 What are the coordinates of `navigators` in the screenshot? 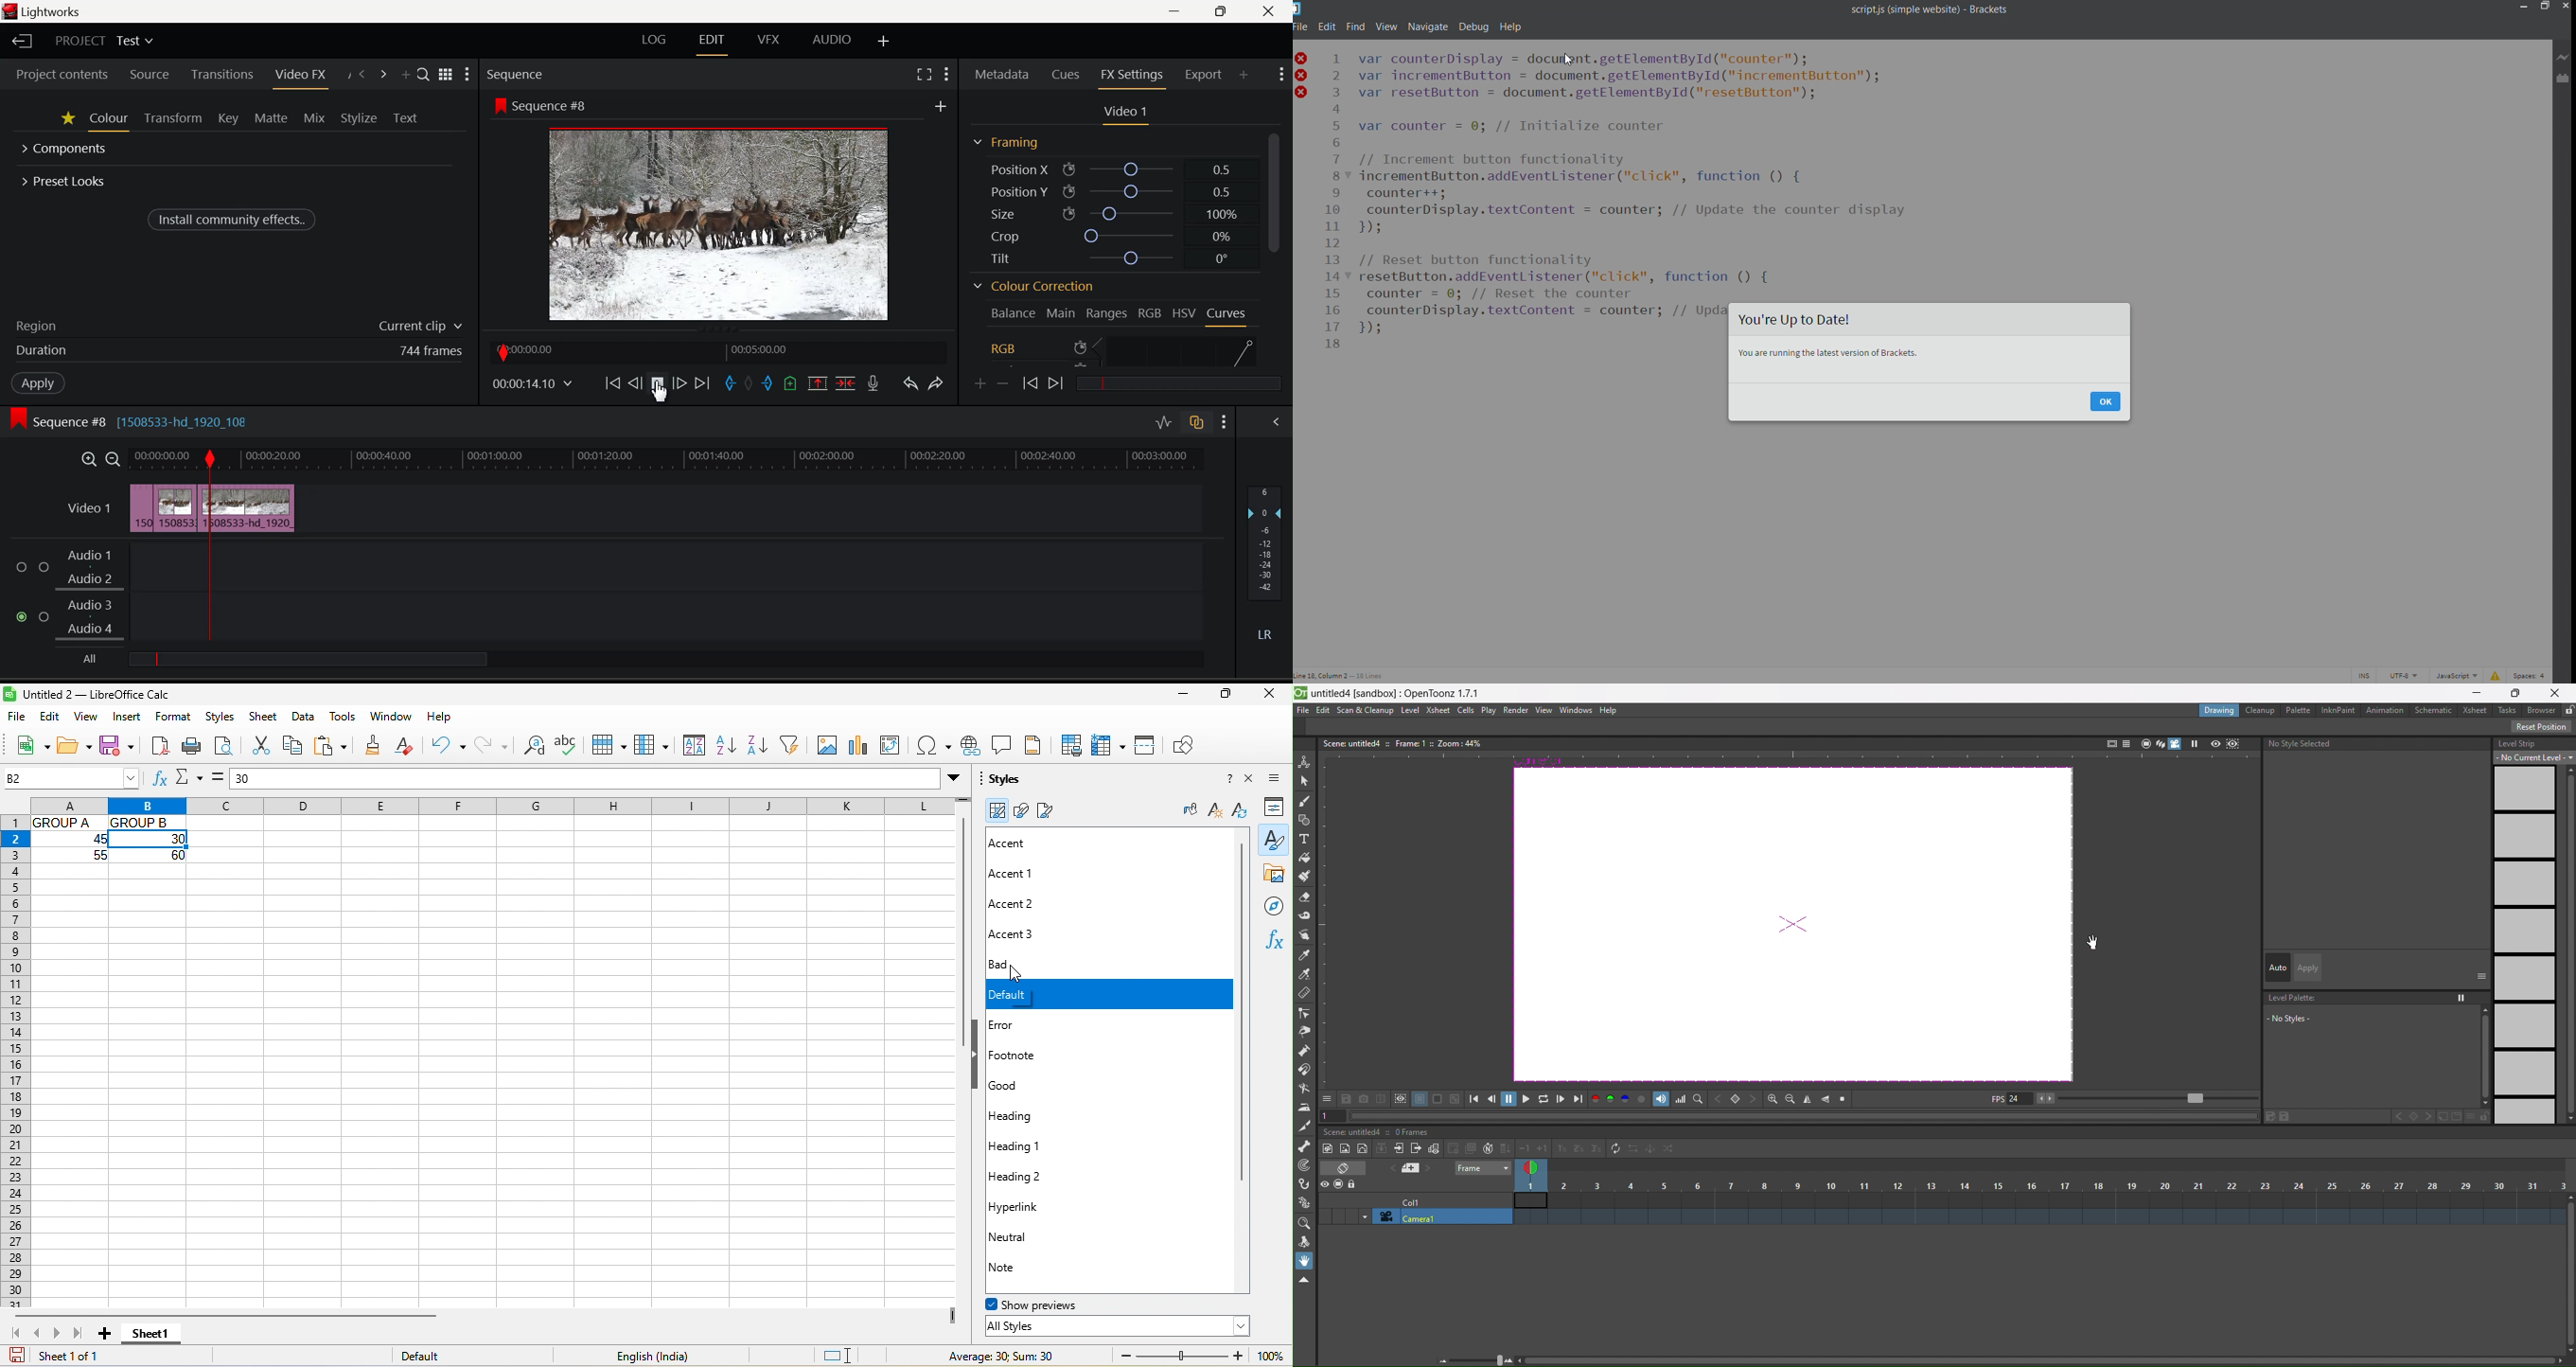 It's located at (1275, 906).